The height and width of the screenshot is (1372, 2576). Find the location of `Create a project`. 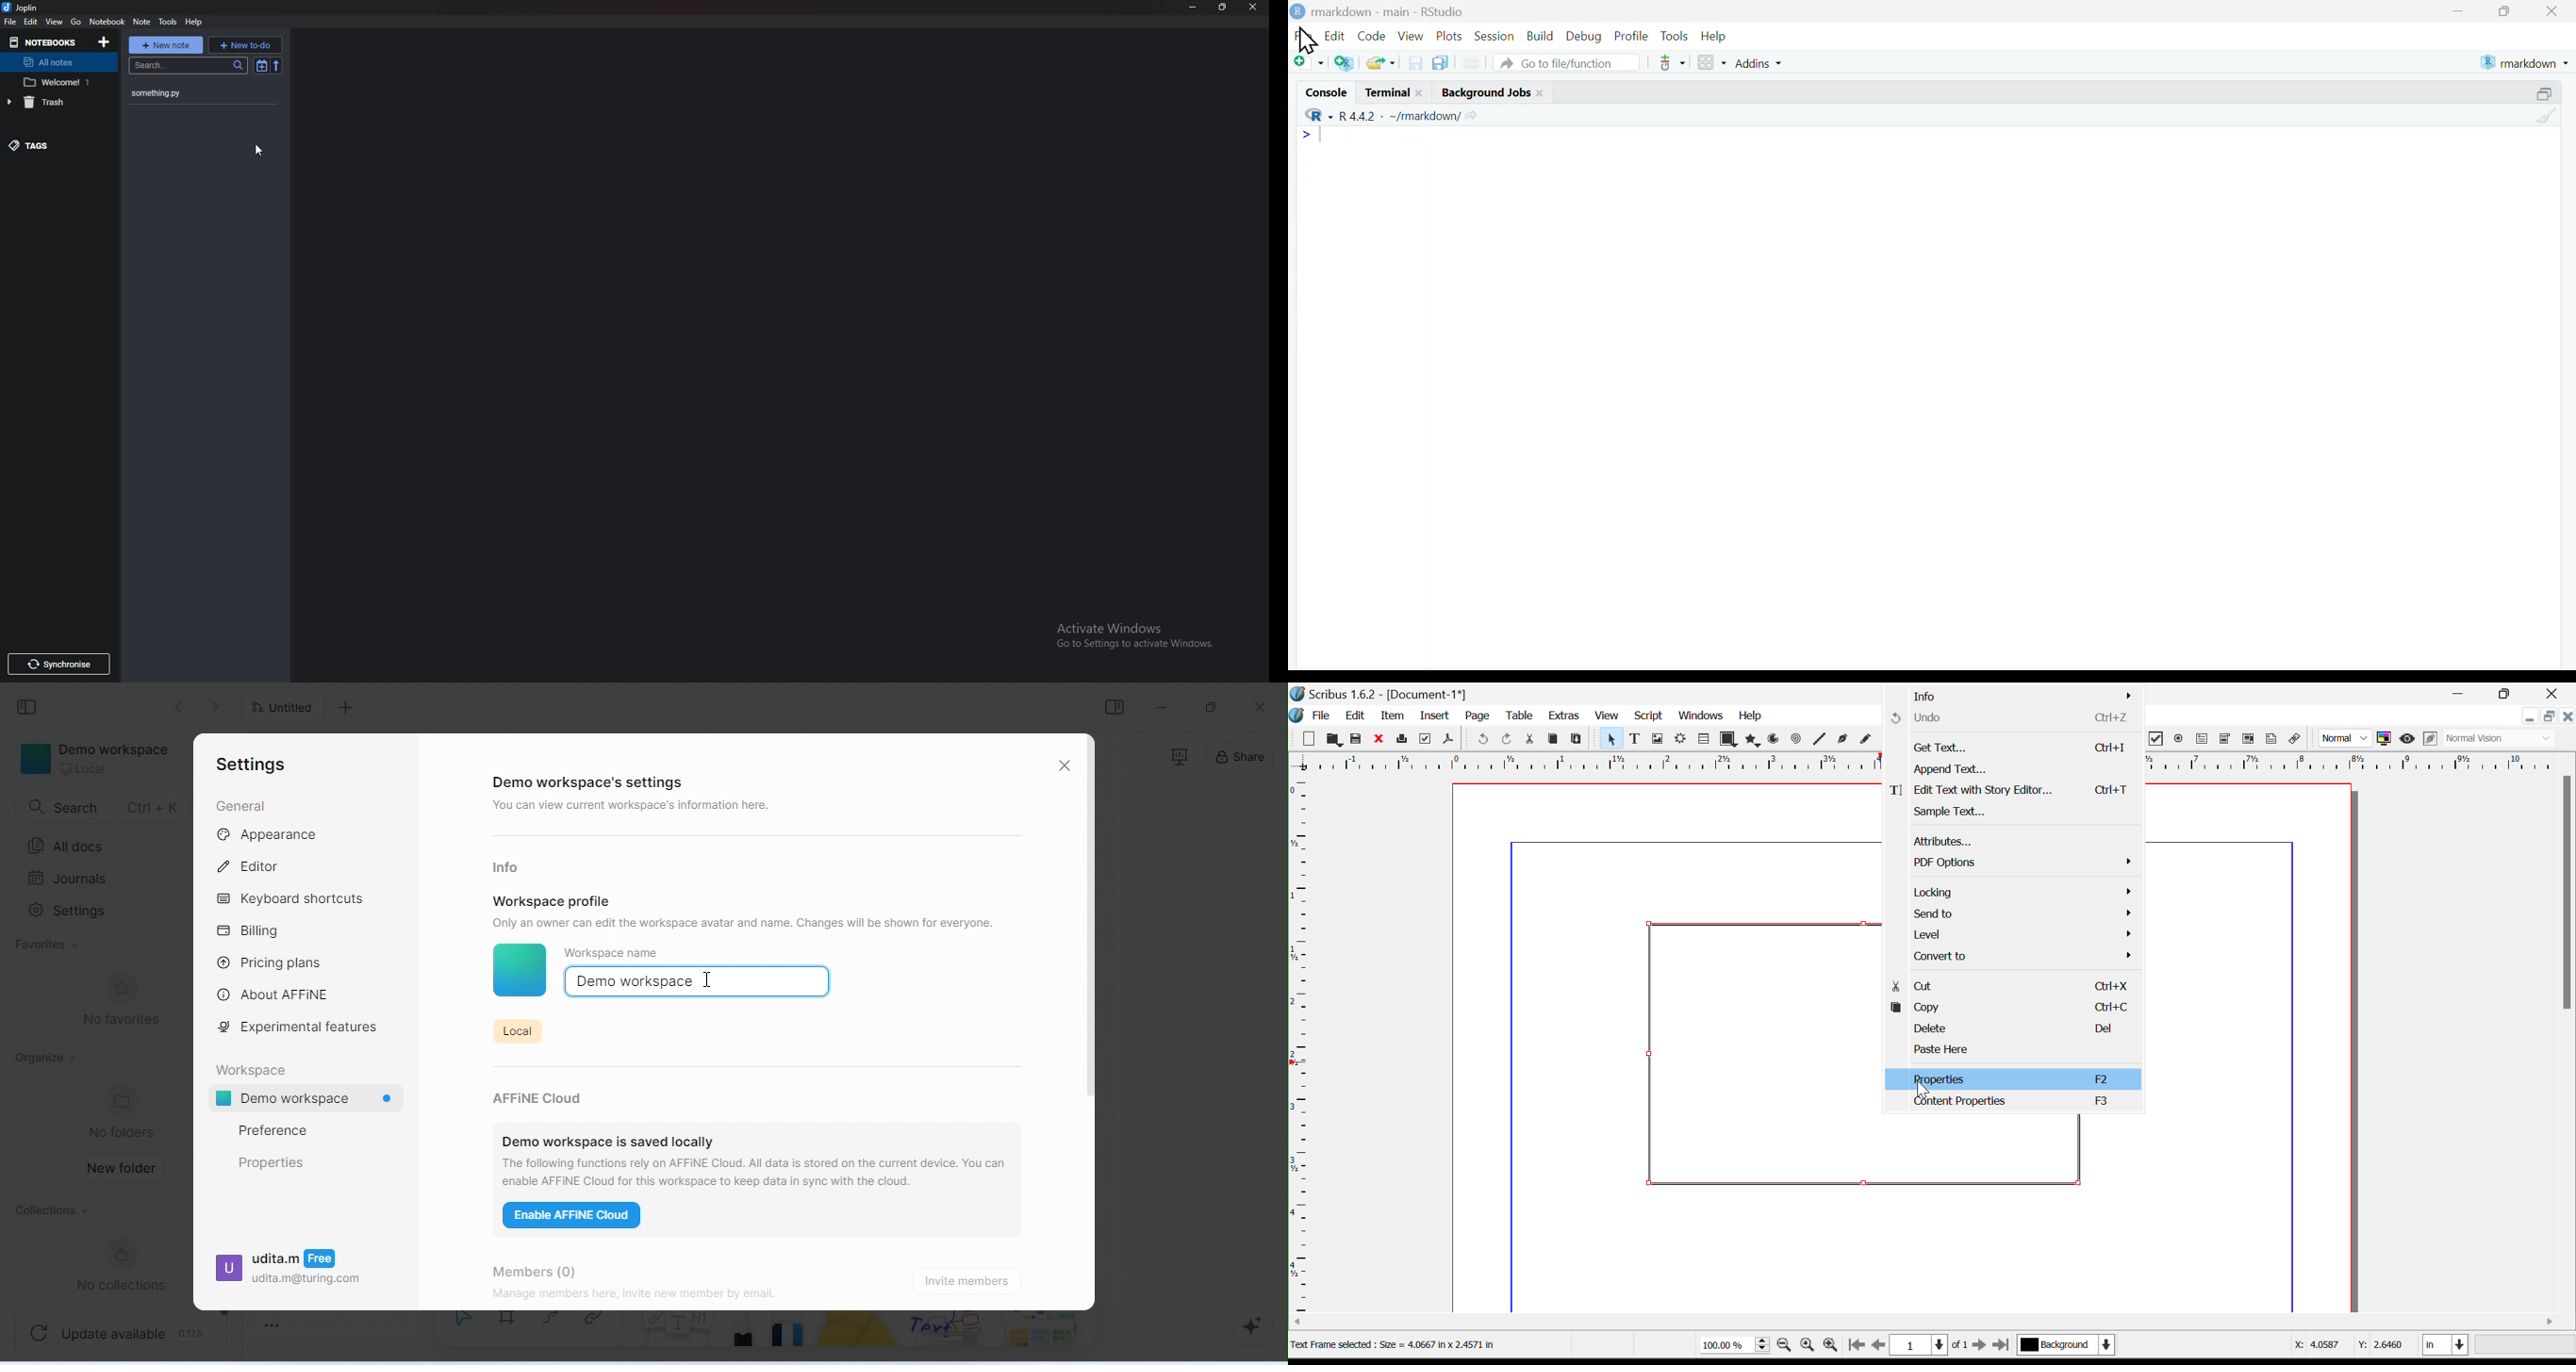

Create a project is located at coordinates (1344, 62).